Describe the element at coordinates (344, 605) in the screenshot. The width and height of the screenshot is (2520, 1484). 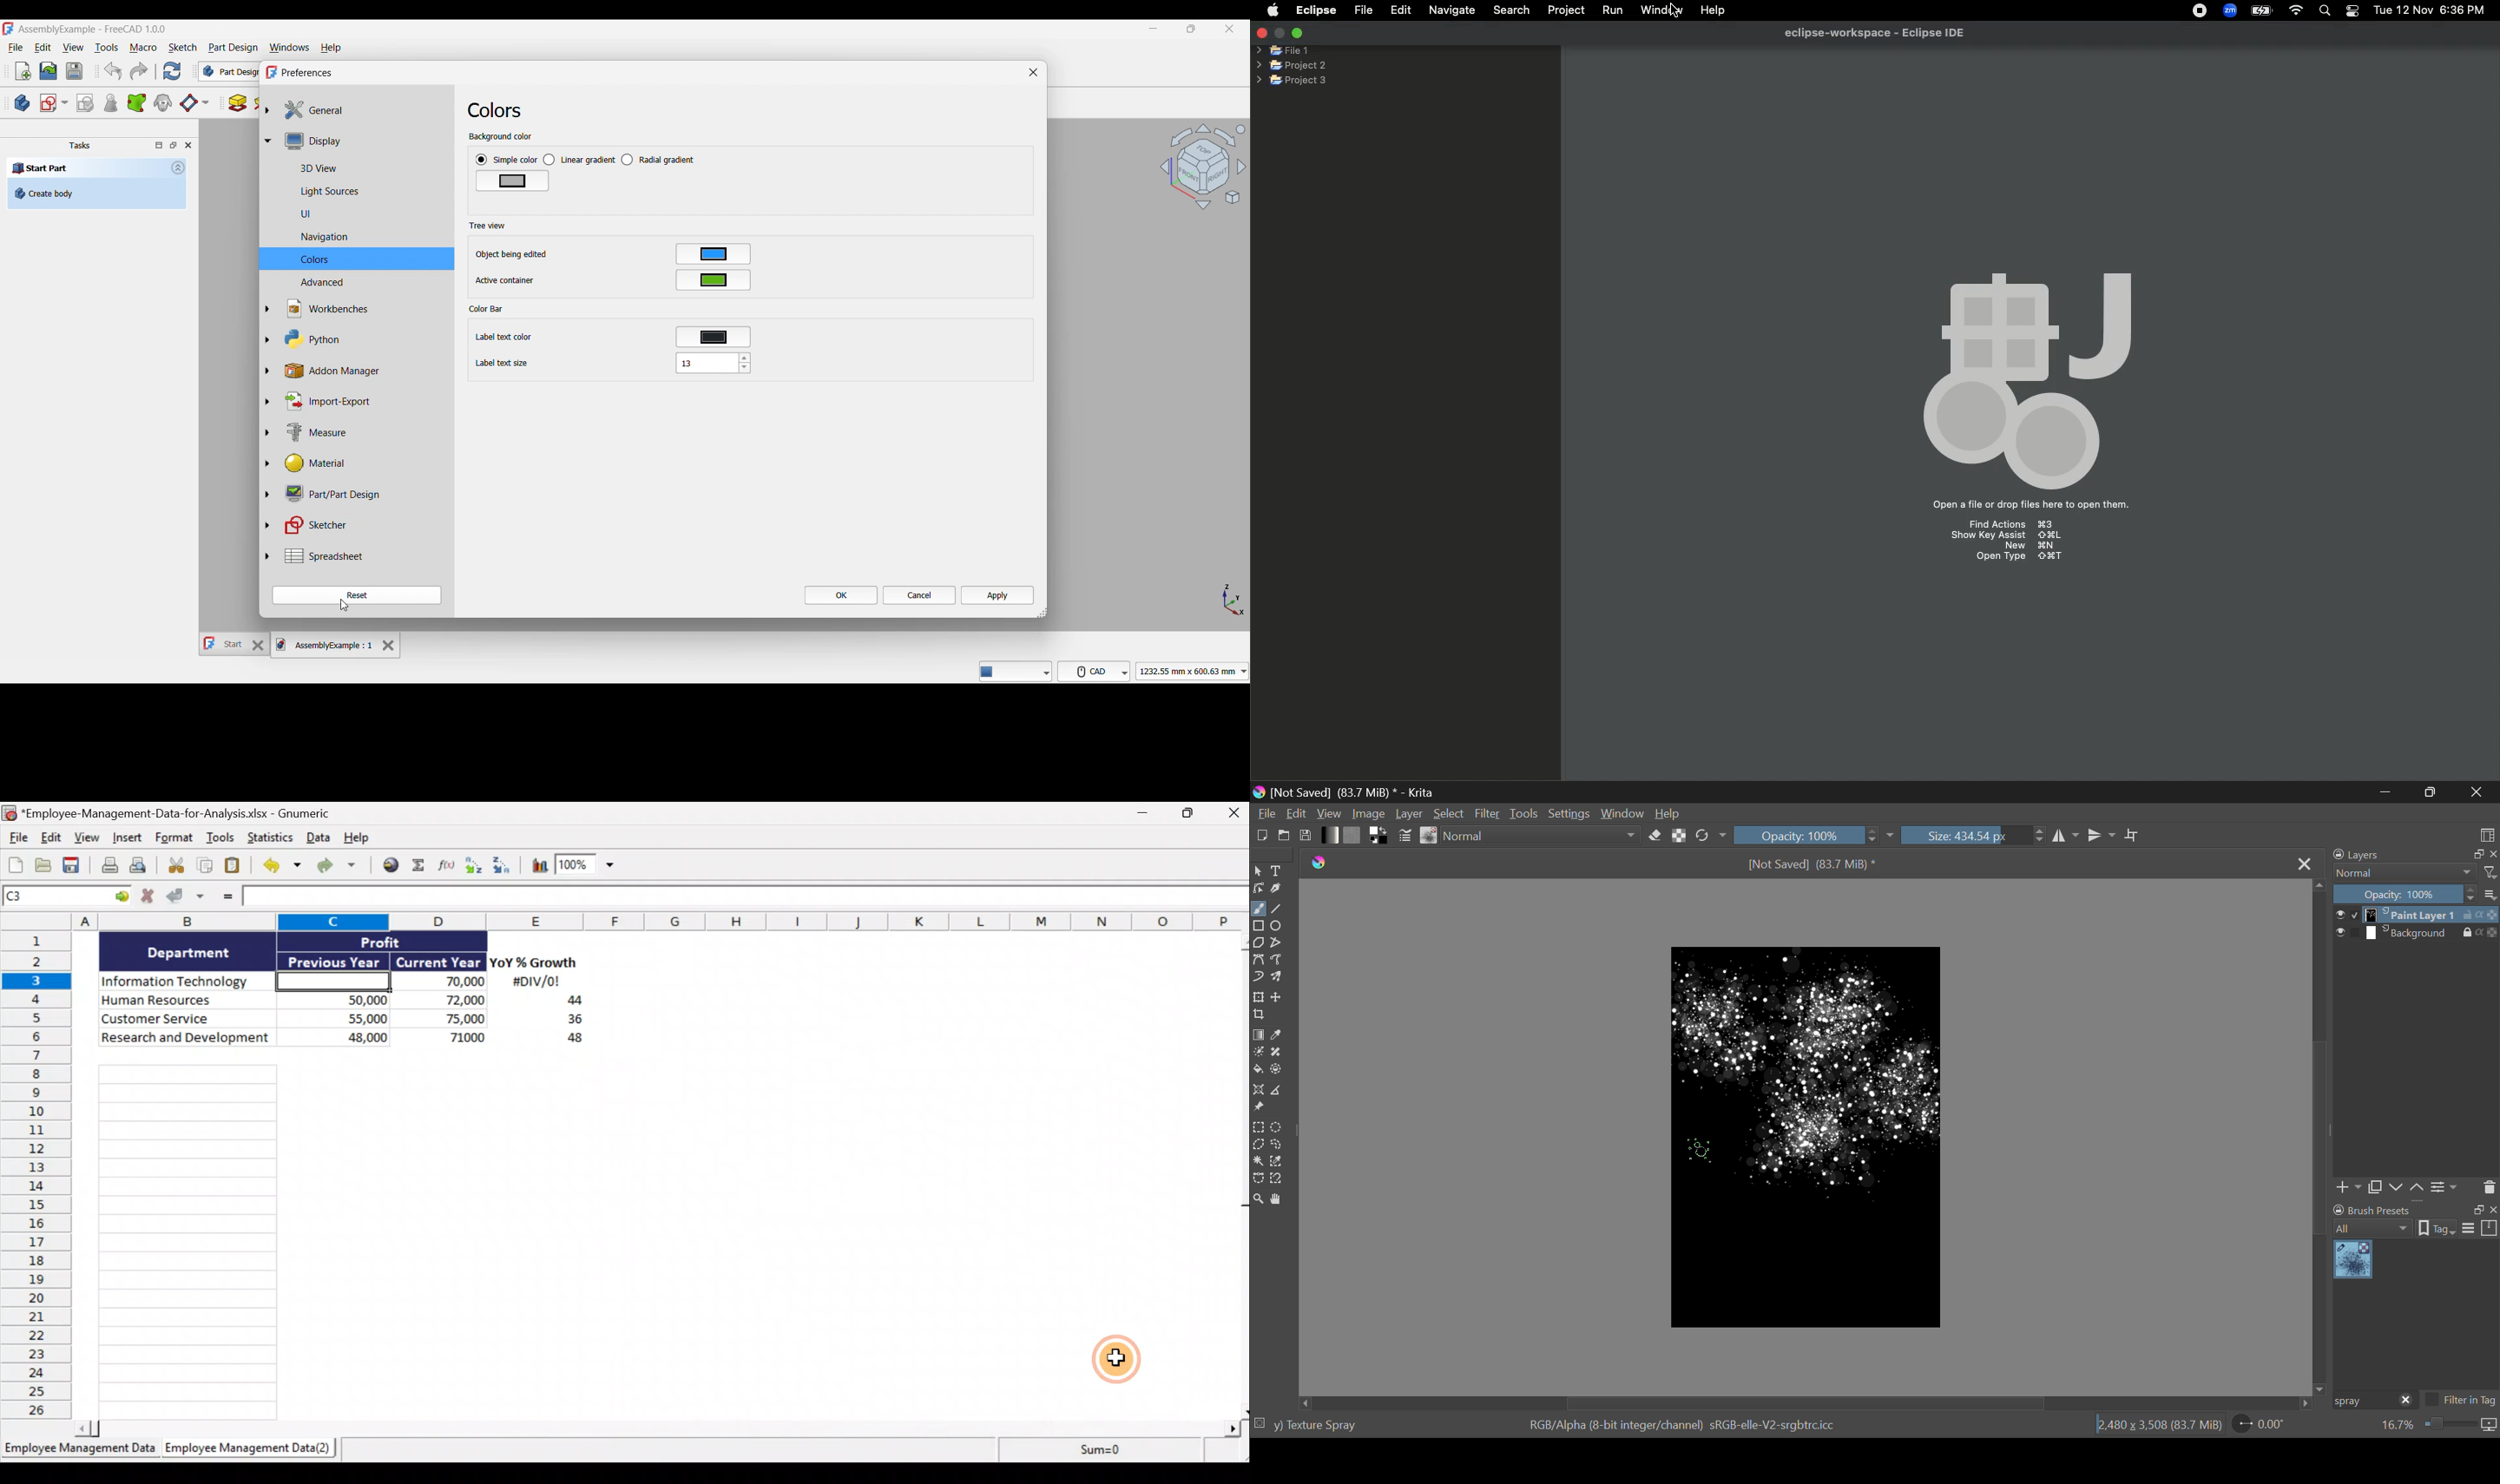
I see `Cursor` at that location.